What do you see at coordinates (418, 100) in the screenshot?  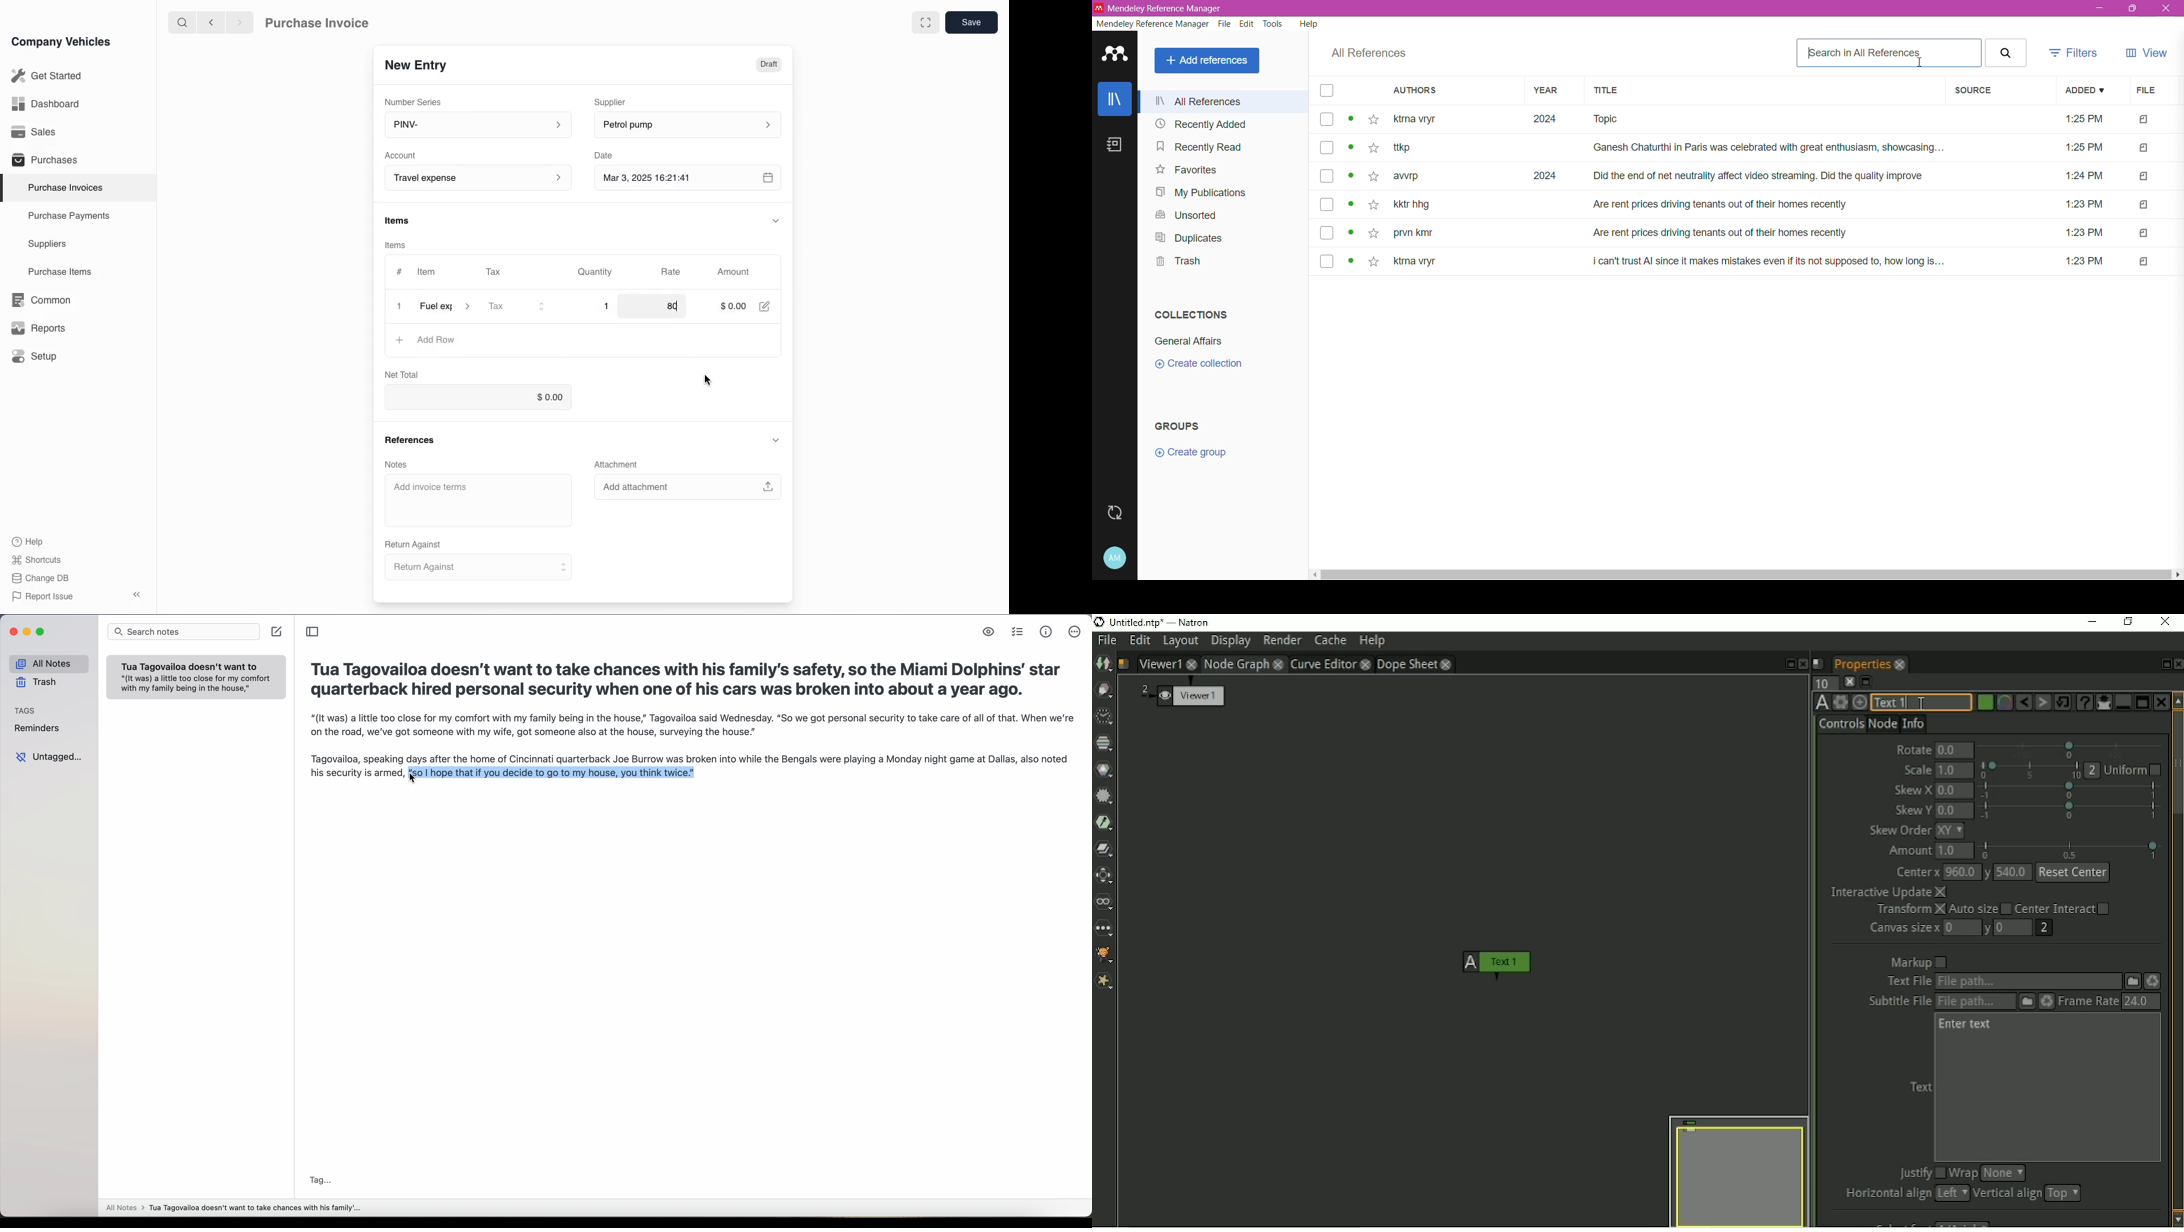 I see `Number Series` at bounding box center [418, 100].